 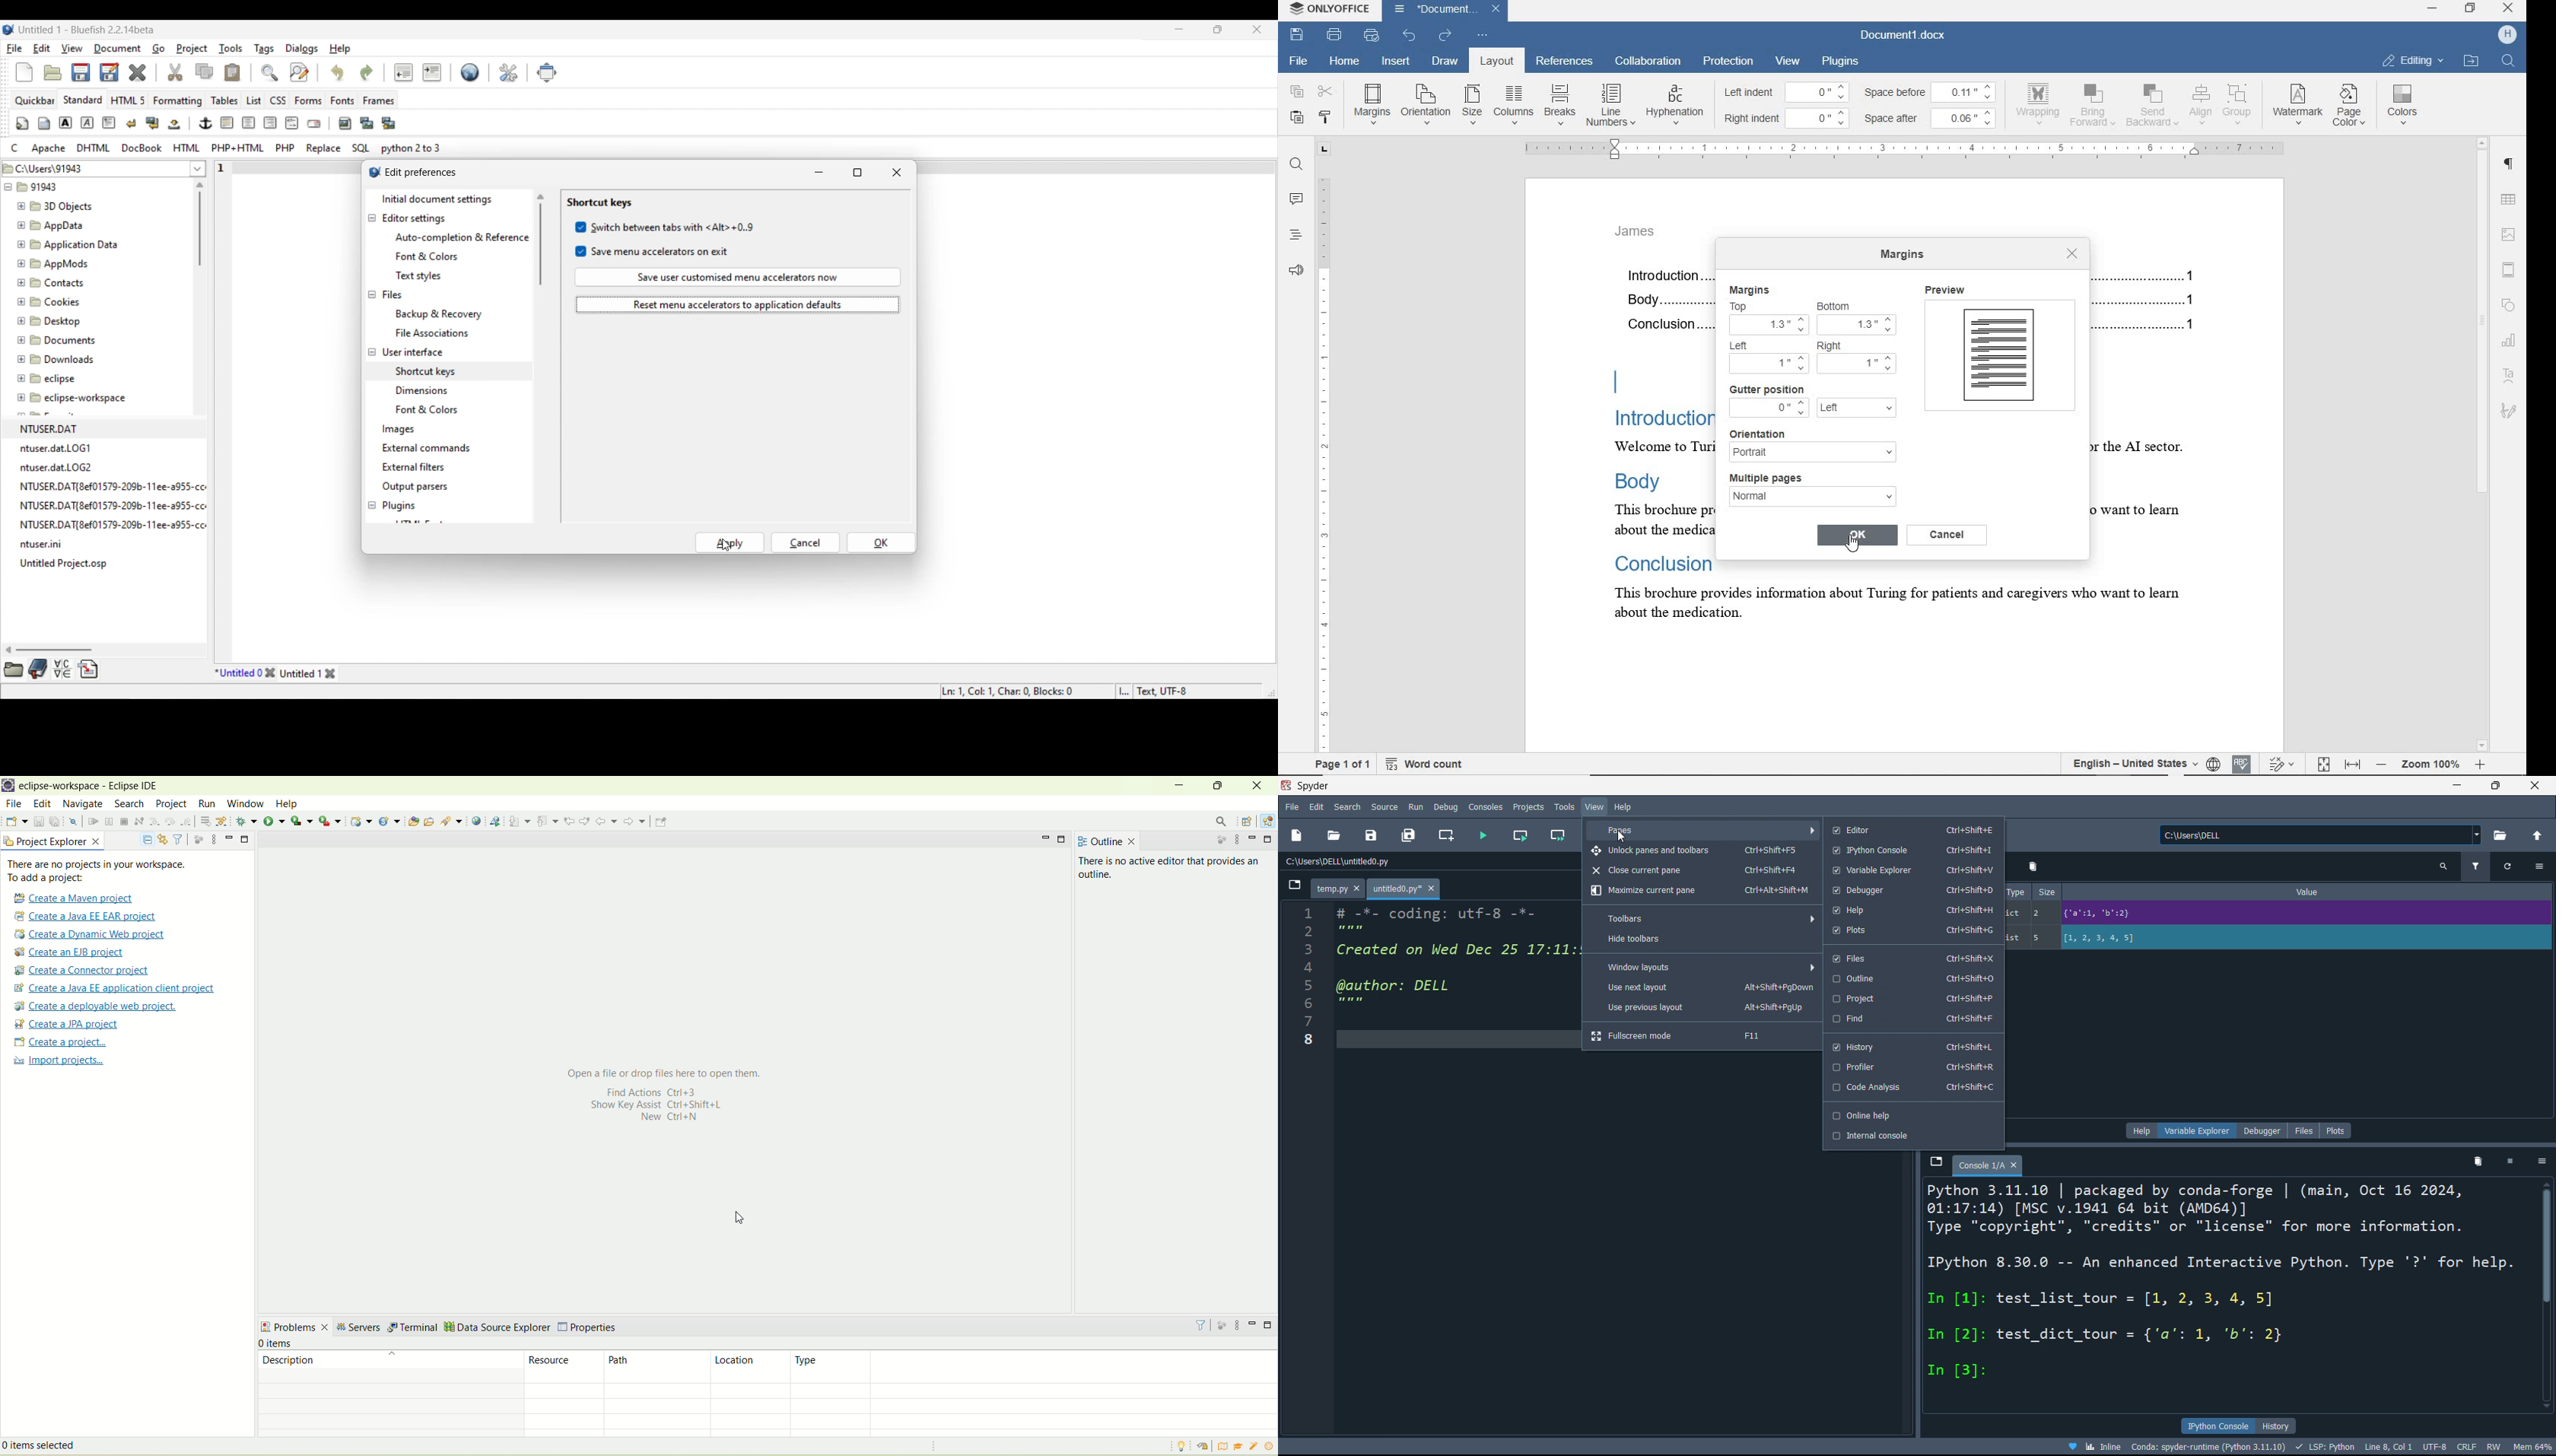 I want to click on system name, so click(x=1332, y=10).